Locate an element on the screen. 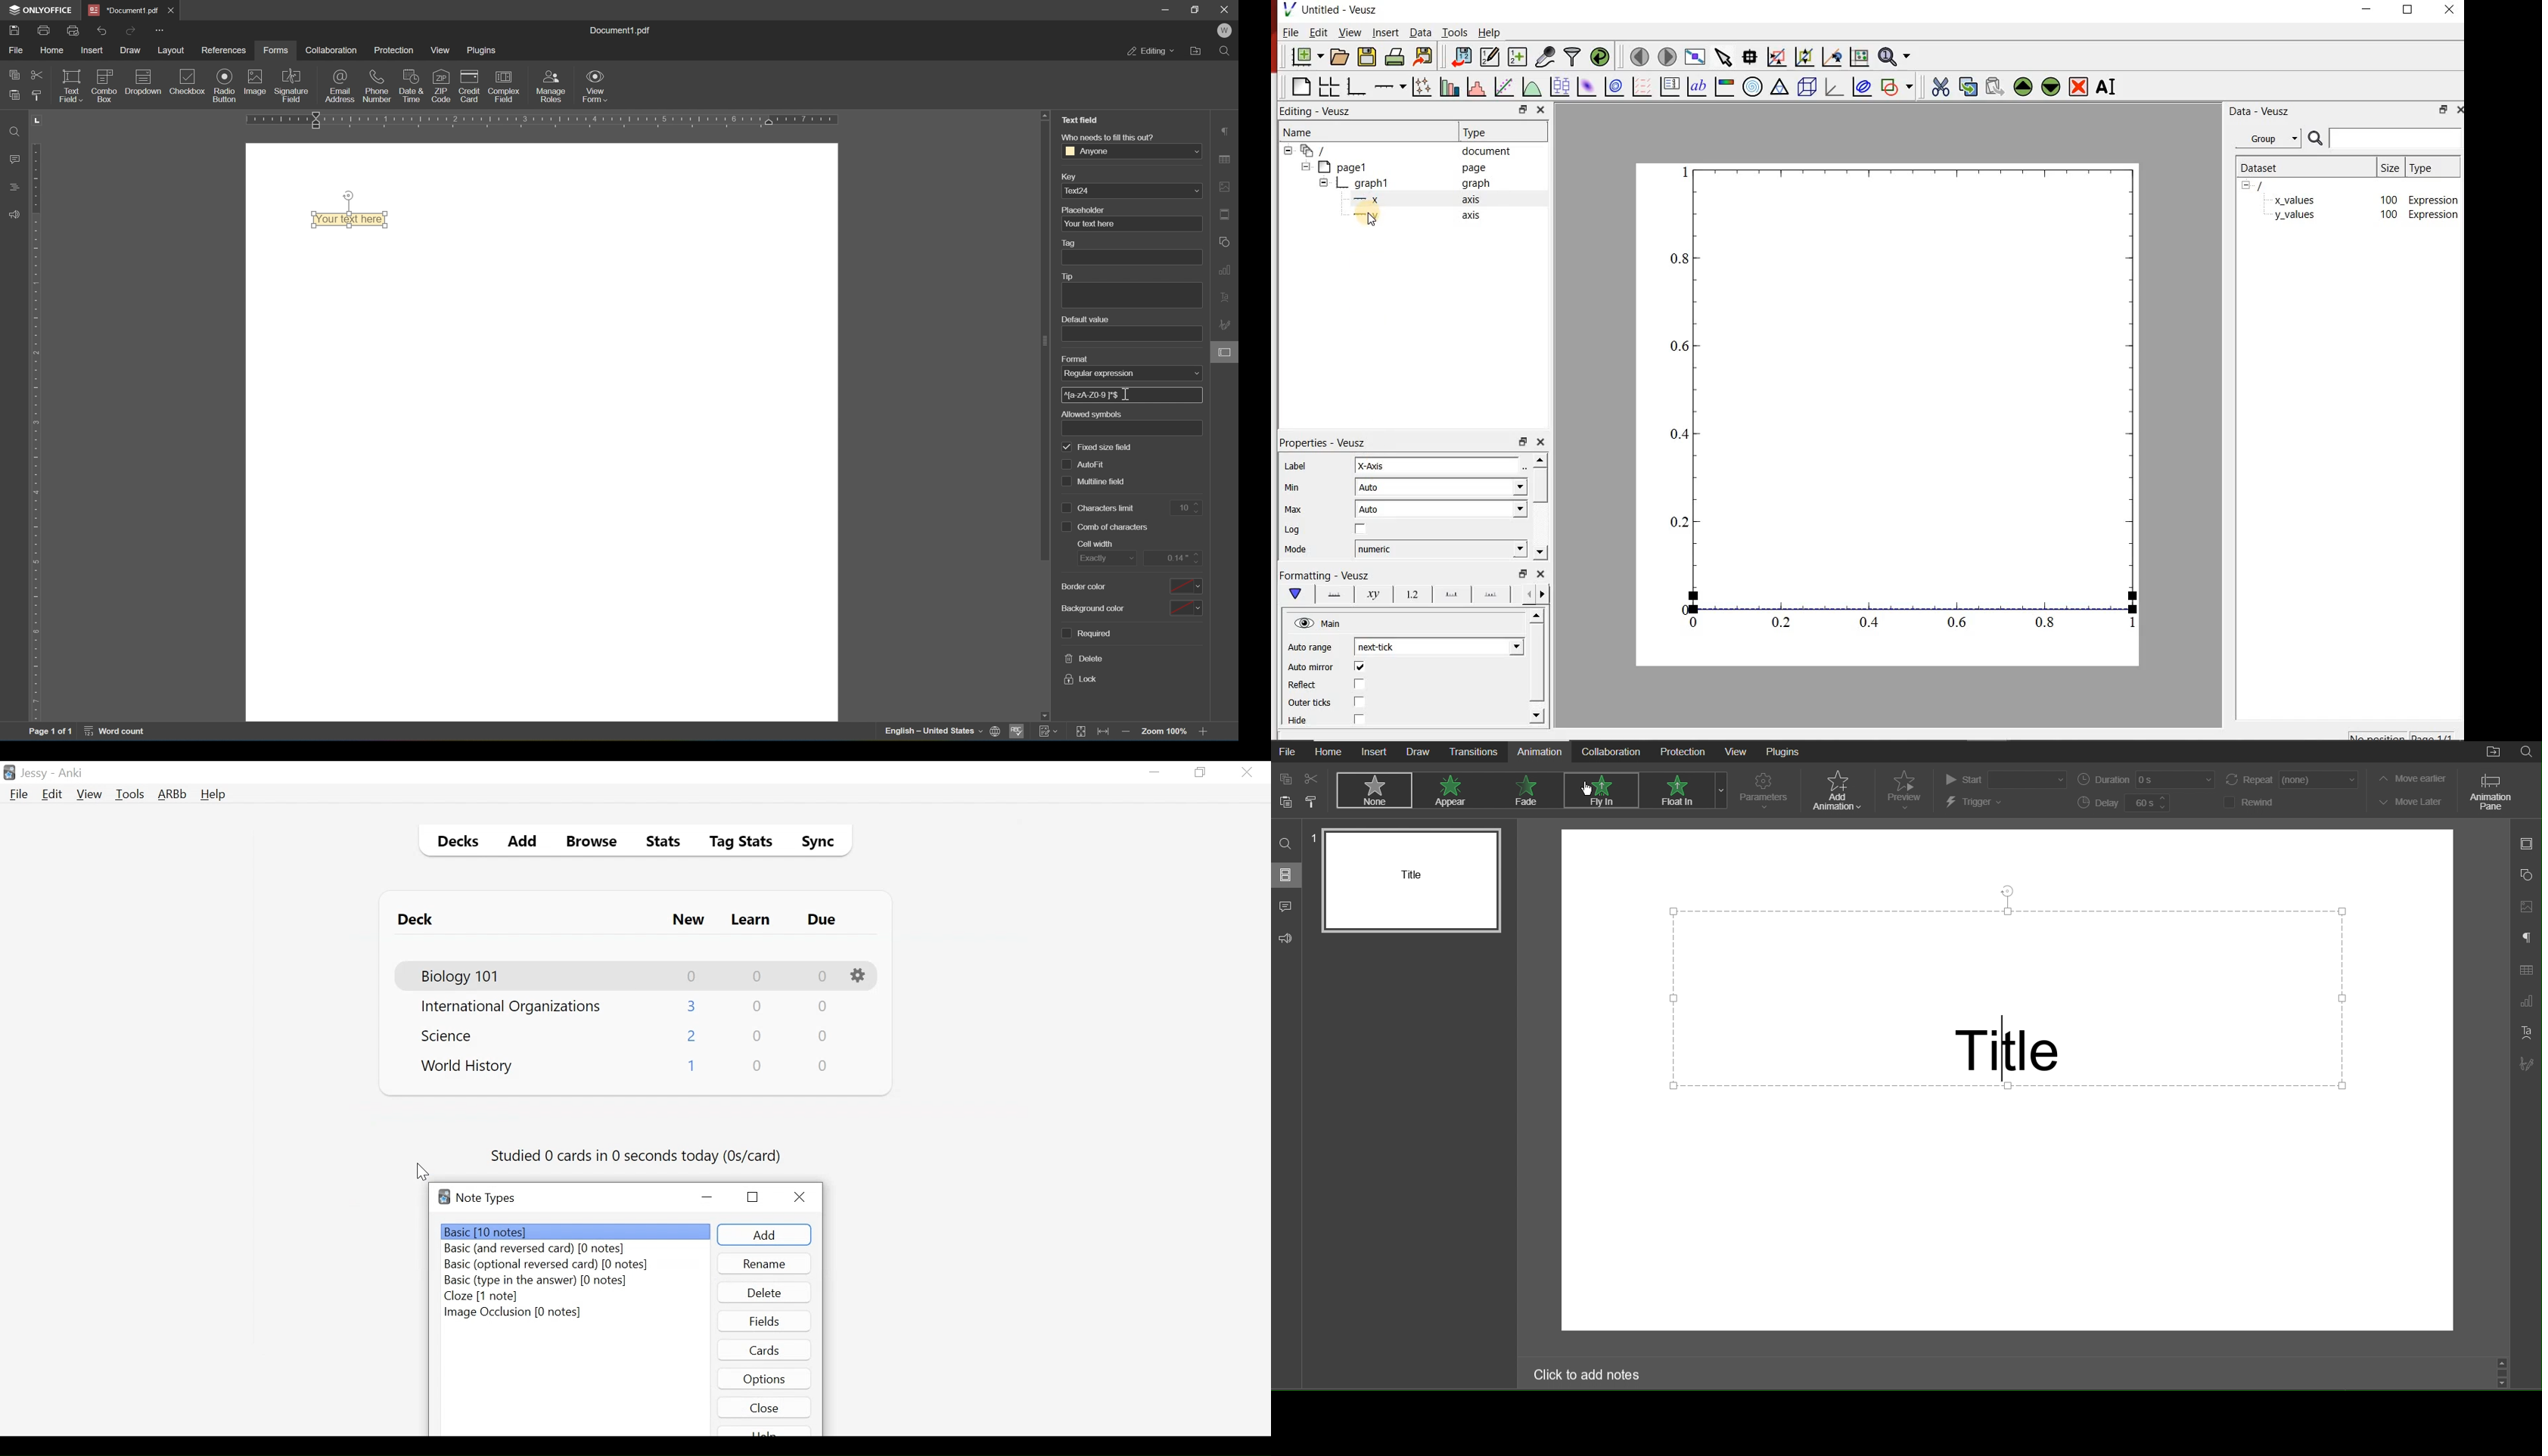 This screenshot has height=1456, width=2548. Cursor is located at coordinates (423, 1172).